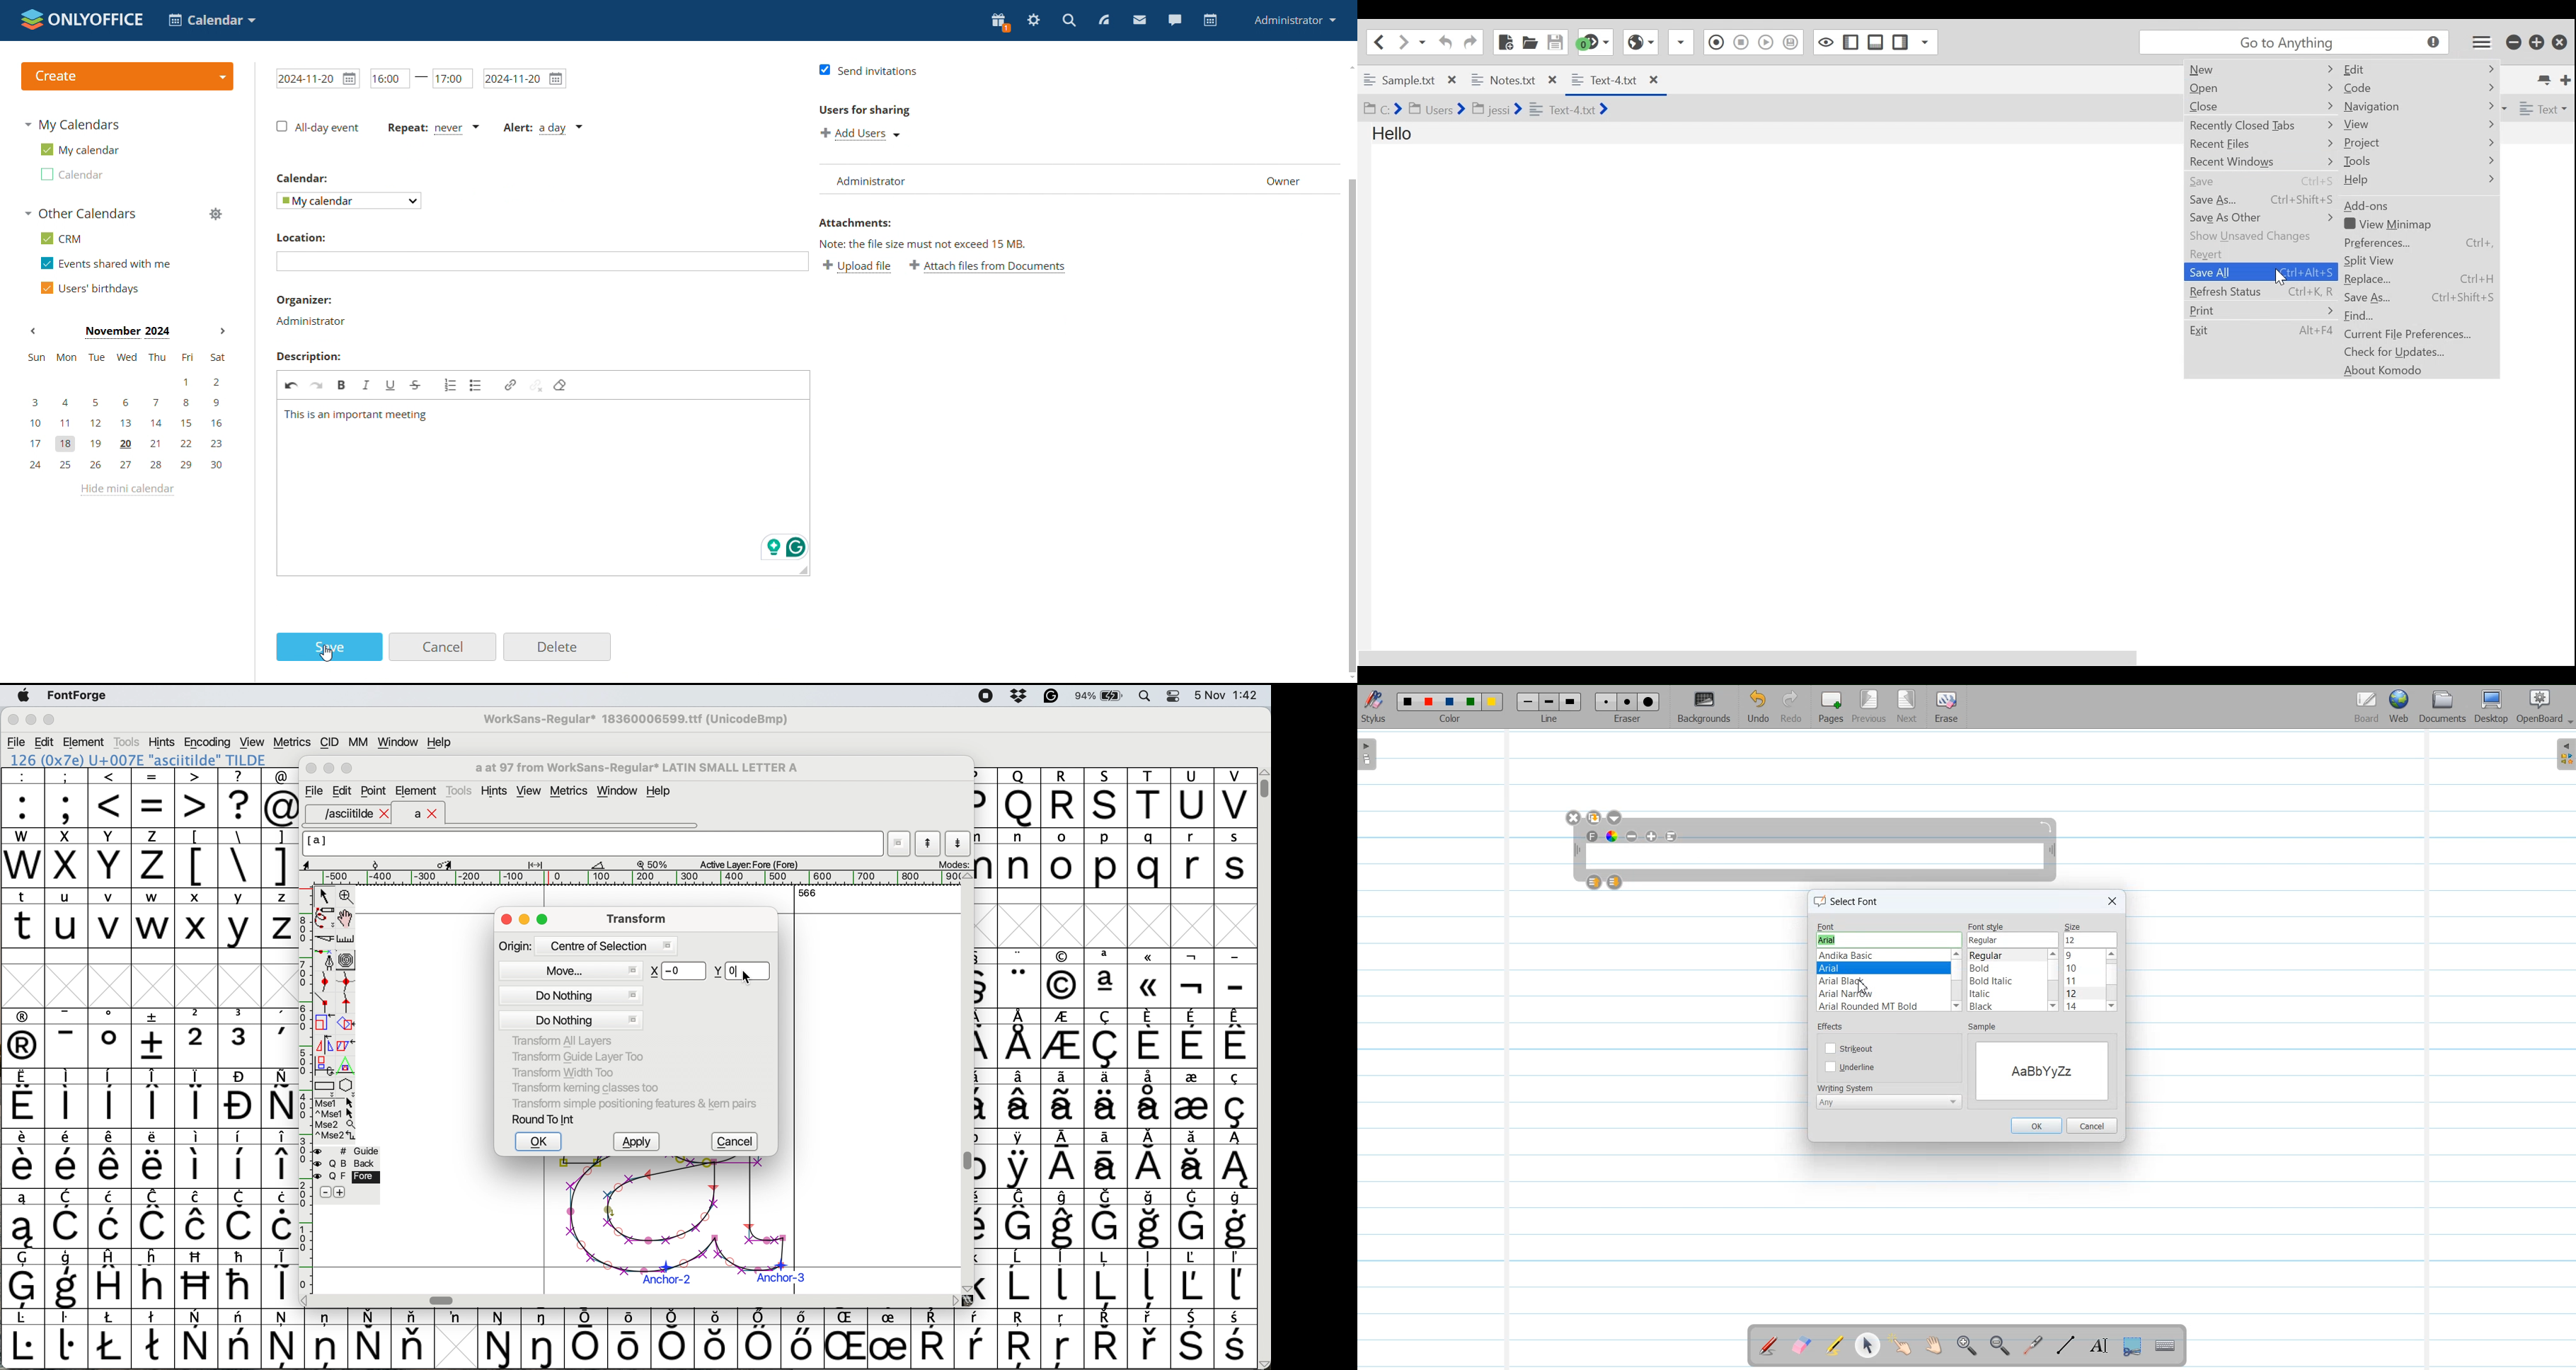 The image size is (2576, 1372). Describe the element at coordinates (46, 742) in the screenshot. I see `edit` at that location.